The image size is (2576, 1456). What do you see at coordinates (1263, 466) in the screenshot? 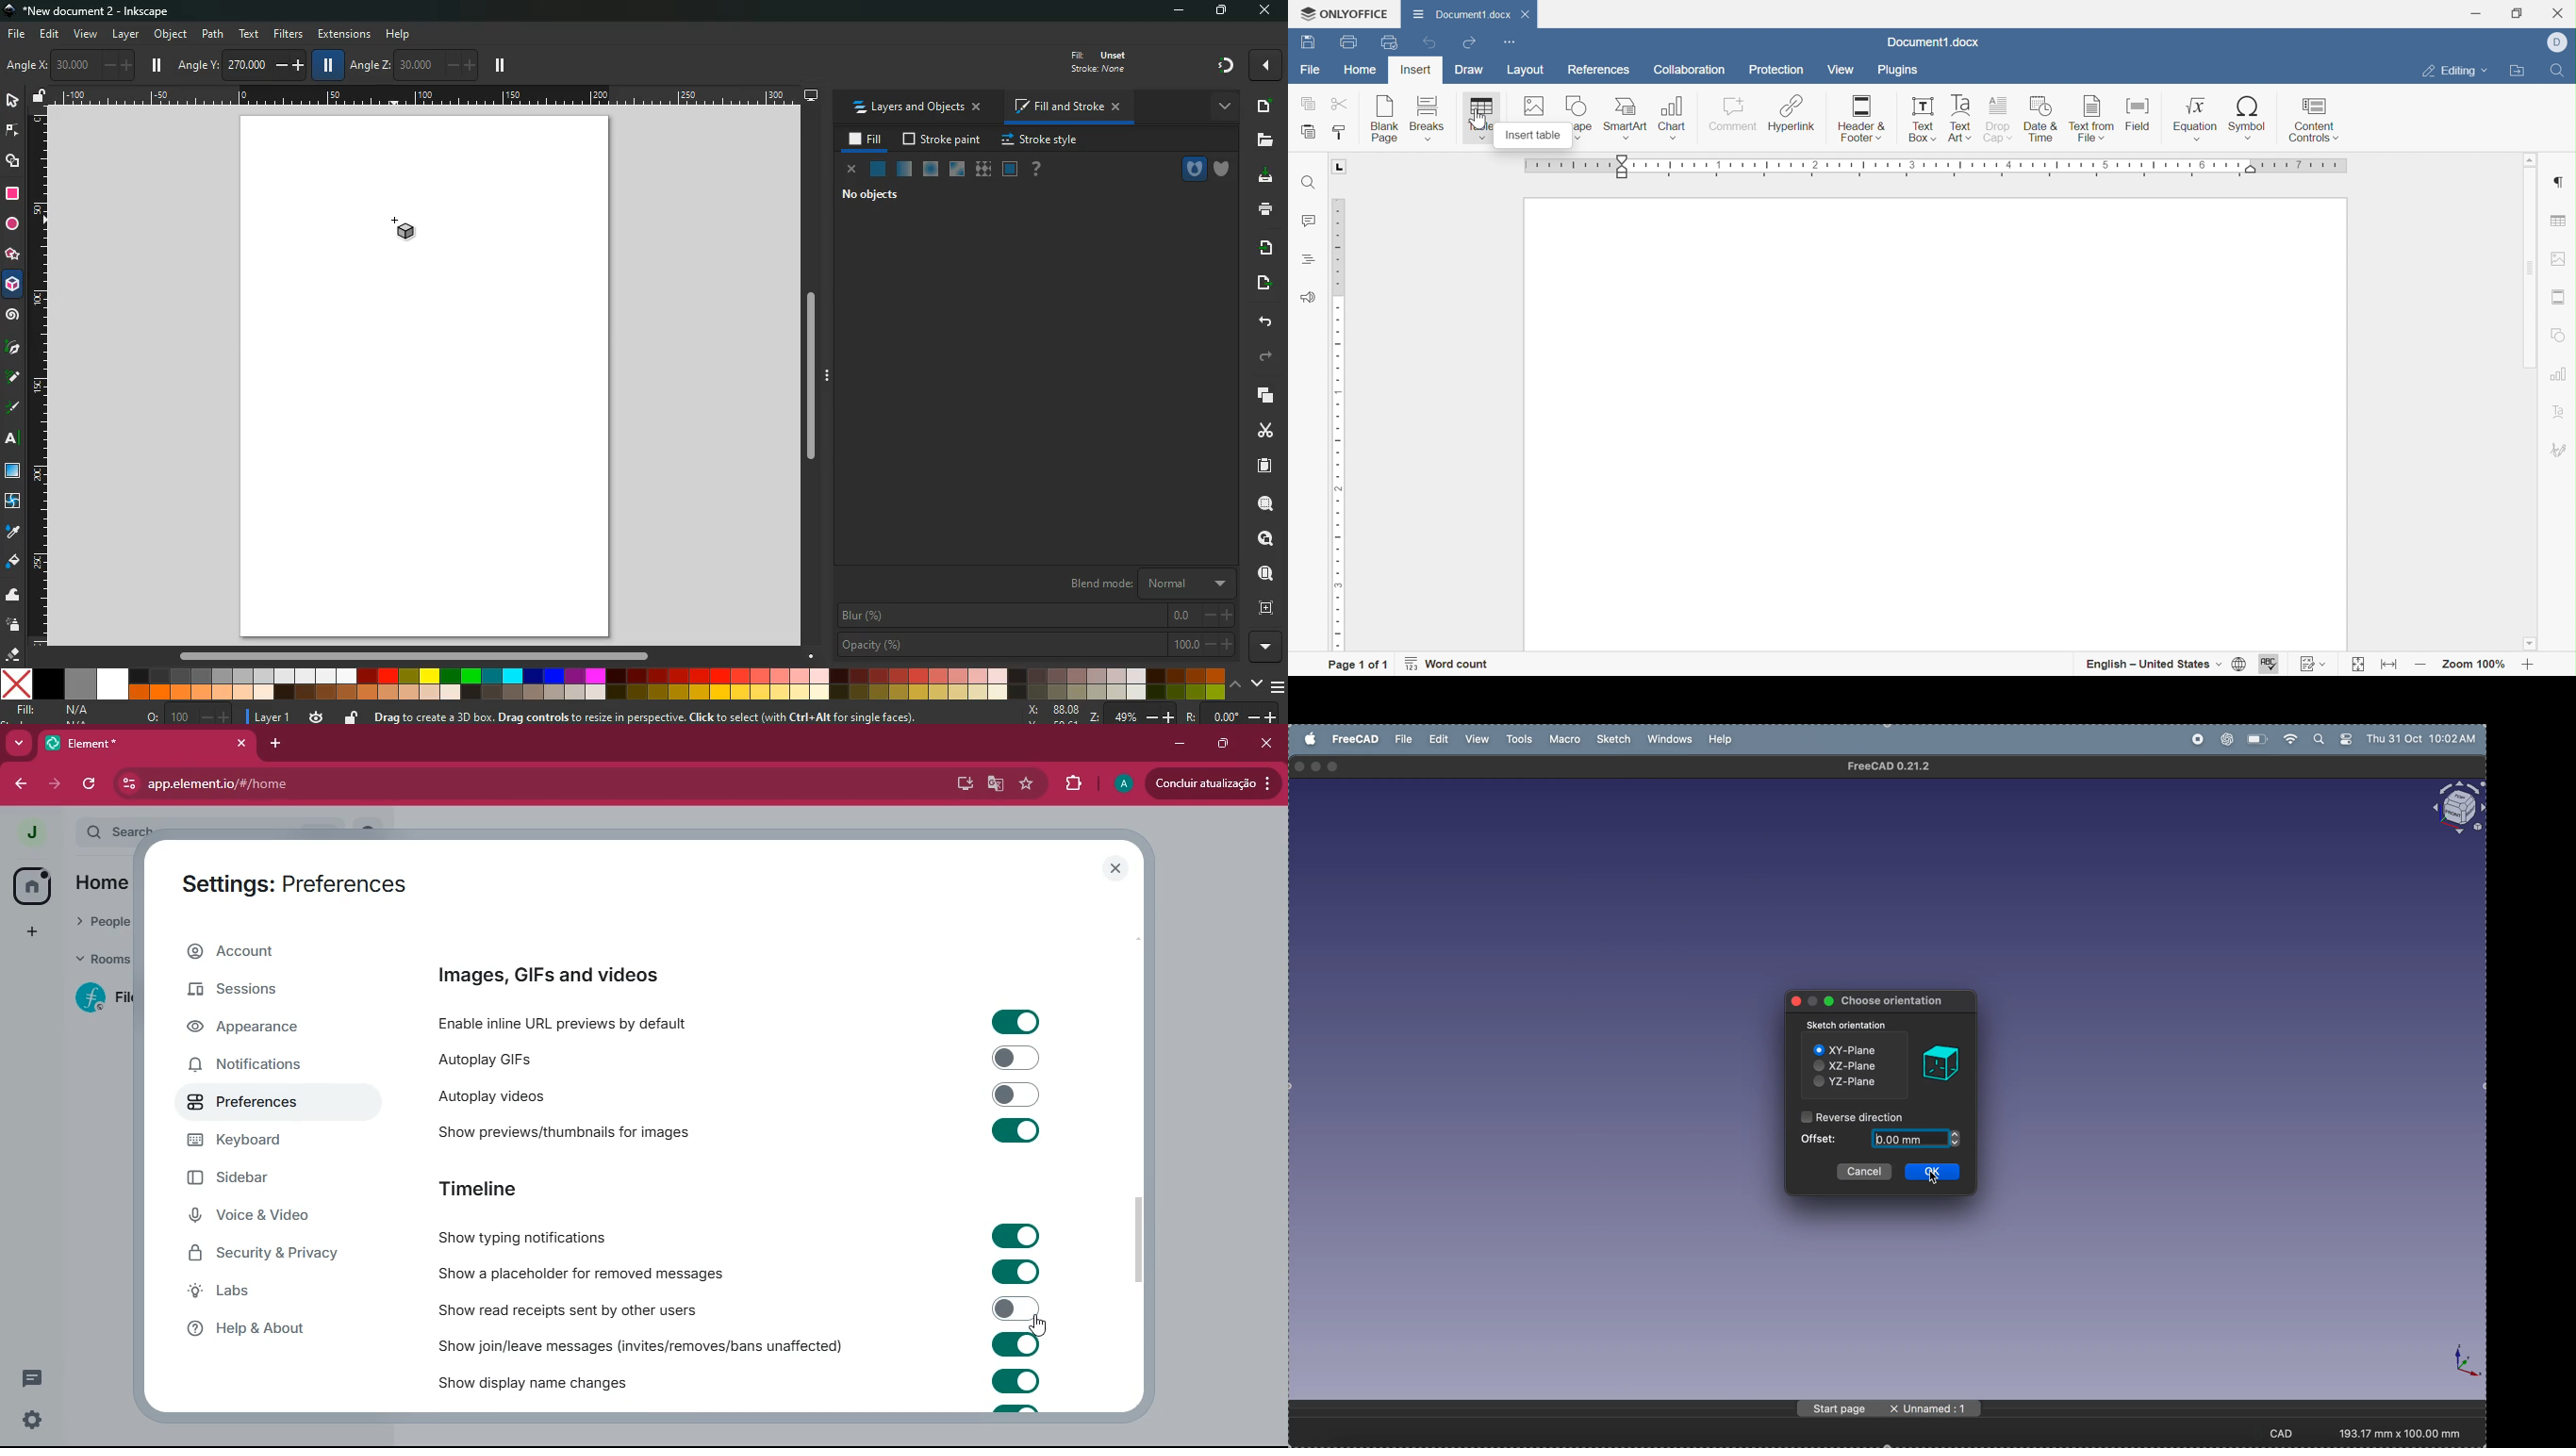
I see `paper` at bounding box center [1263, 466].